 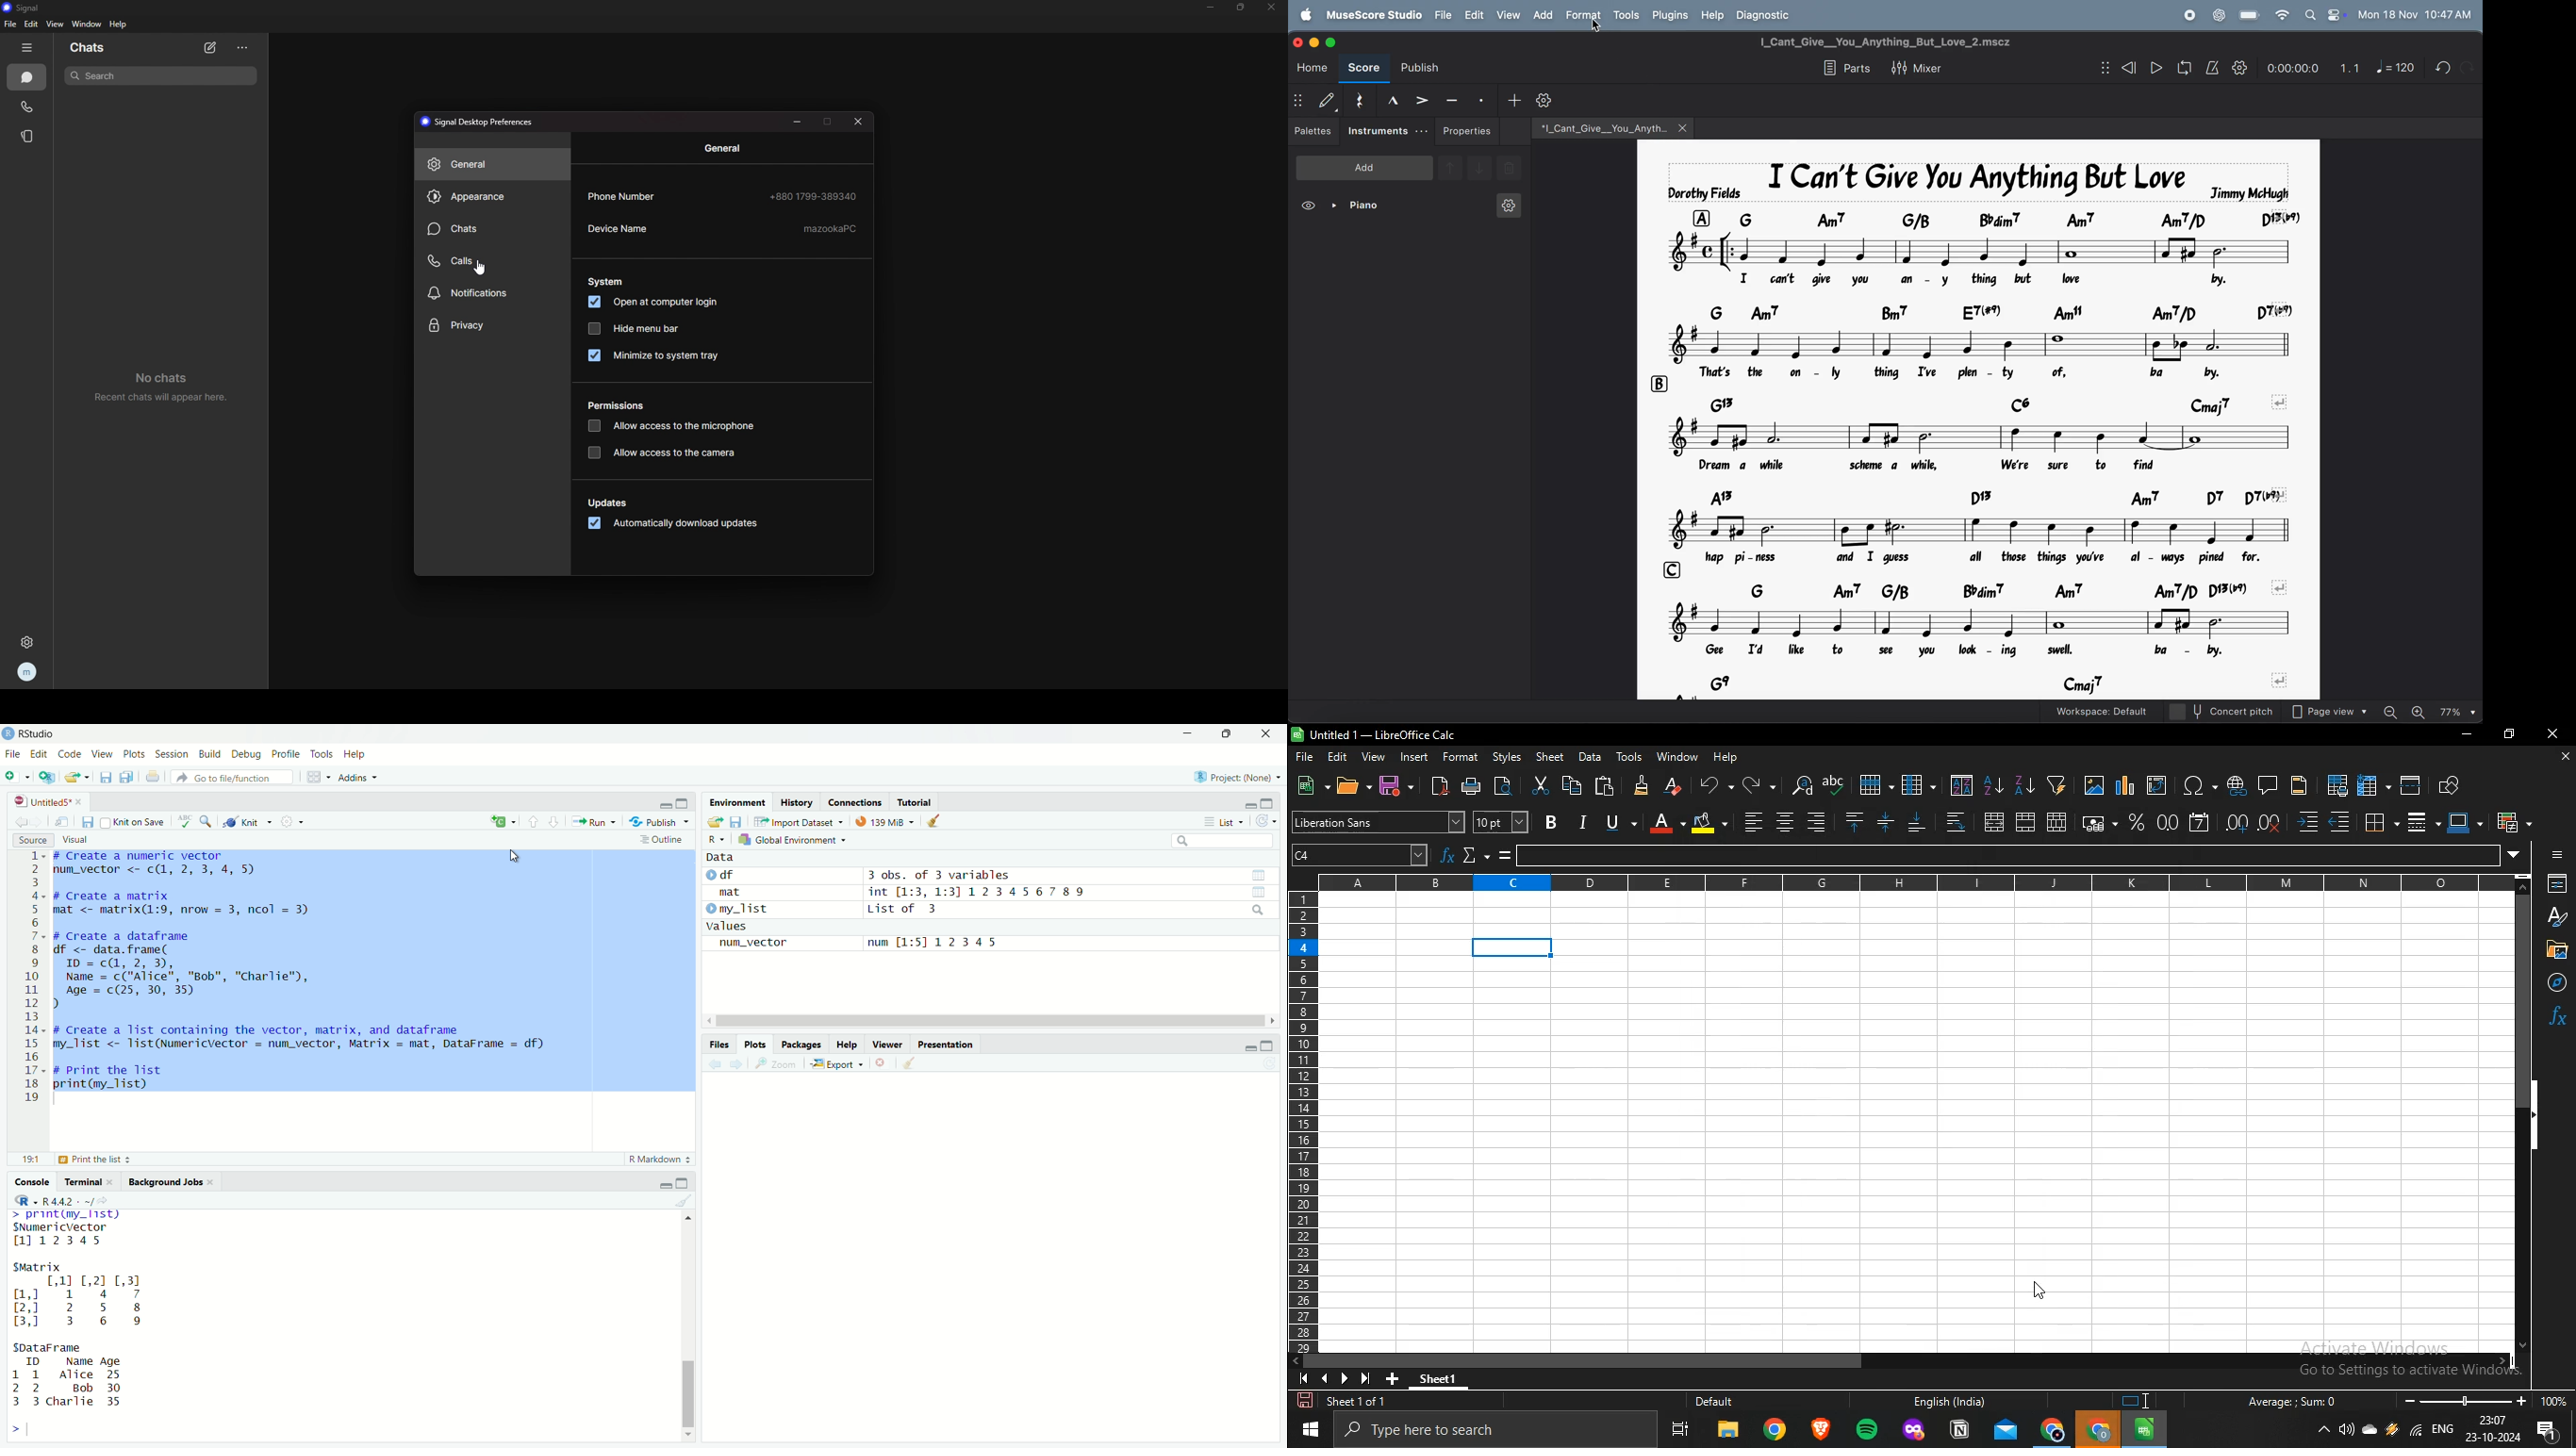 What do you see at coordinates (25, 839) in the screenshot?
I see `Source.` at bounding box center [25, 839].